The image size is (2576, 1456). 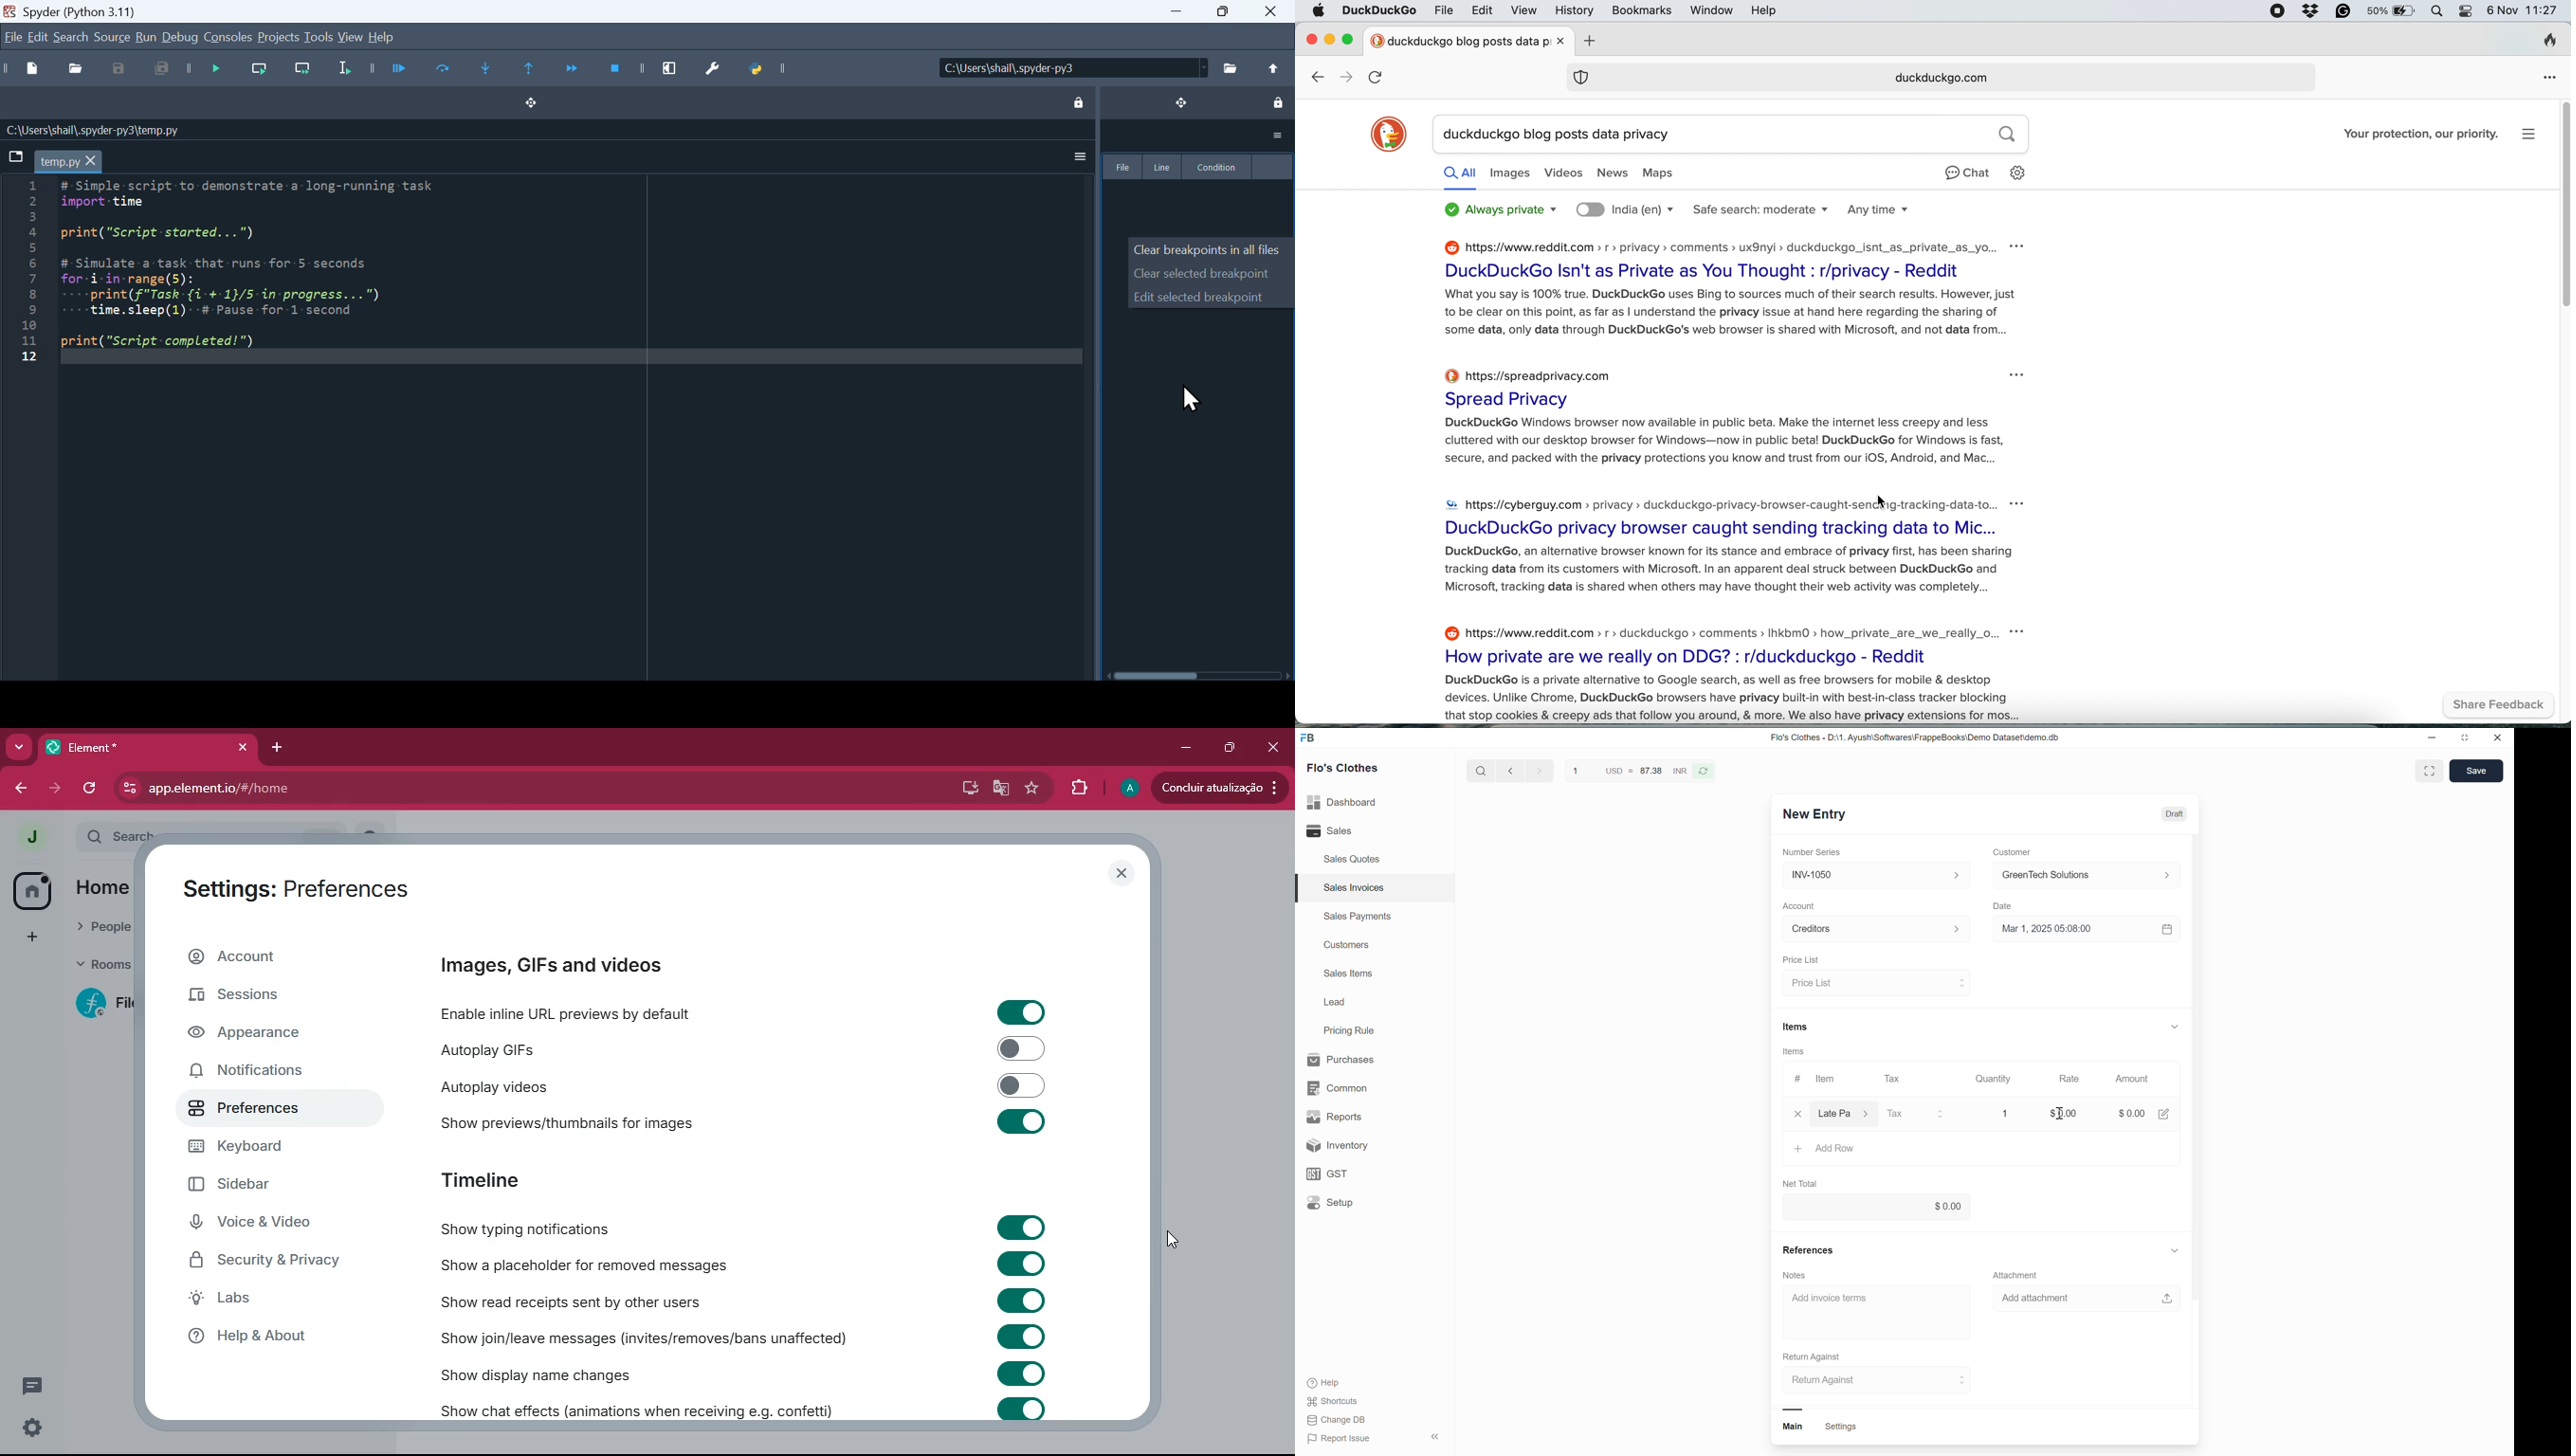 What do you see at coordinates (1799, 960) in the screenshot?
I see `Price List` at bounding box center [1799, 960].